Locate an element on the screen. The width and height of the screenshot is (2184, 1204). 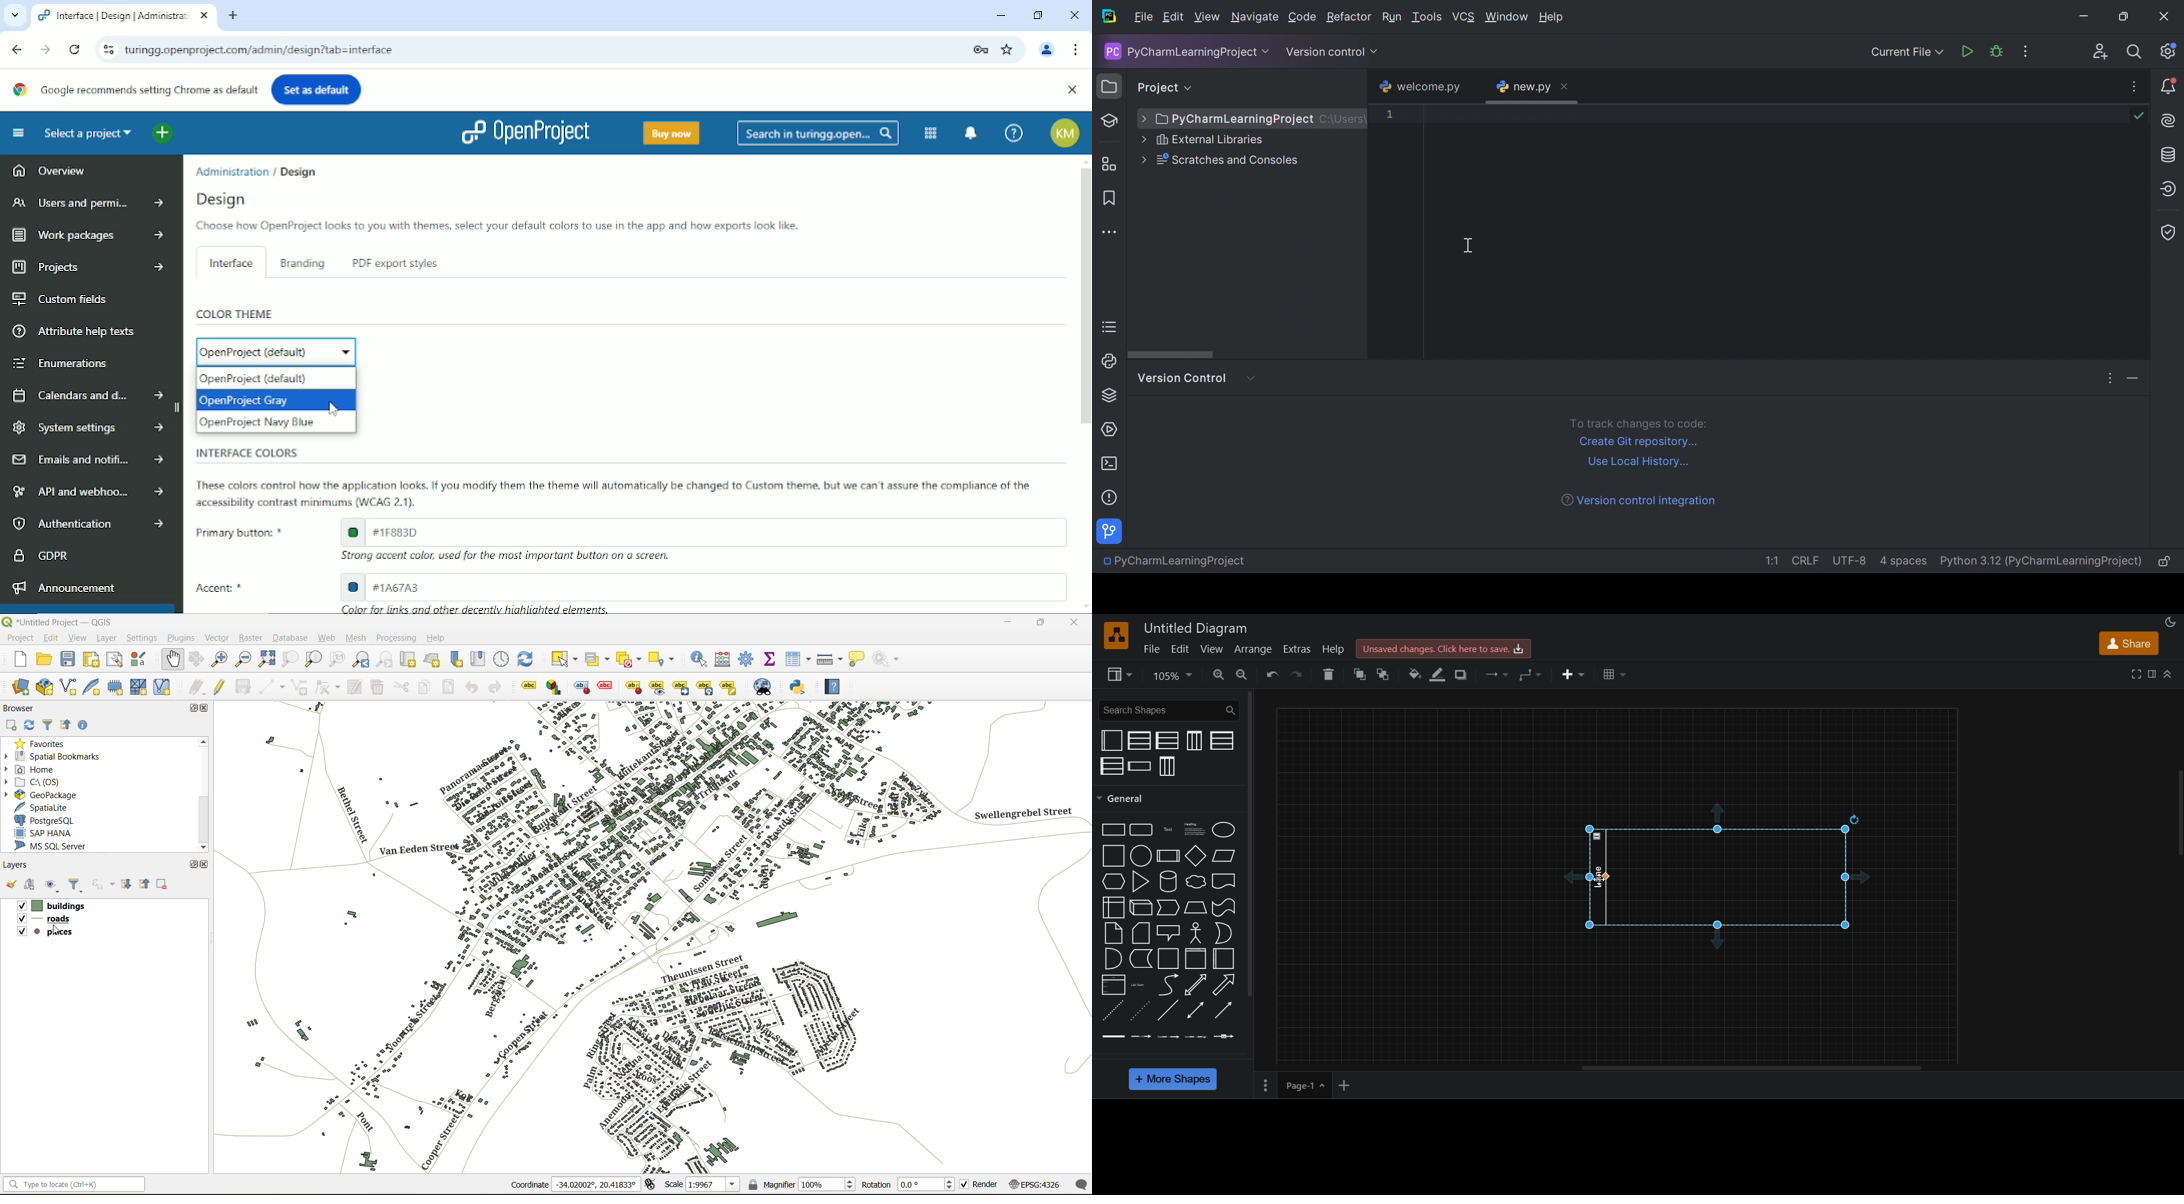
render is located at coordinates (978, 1184).